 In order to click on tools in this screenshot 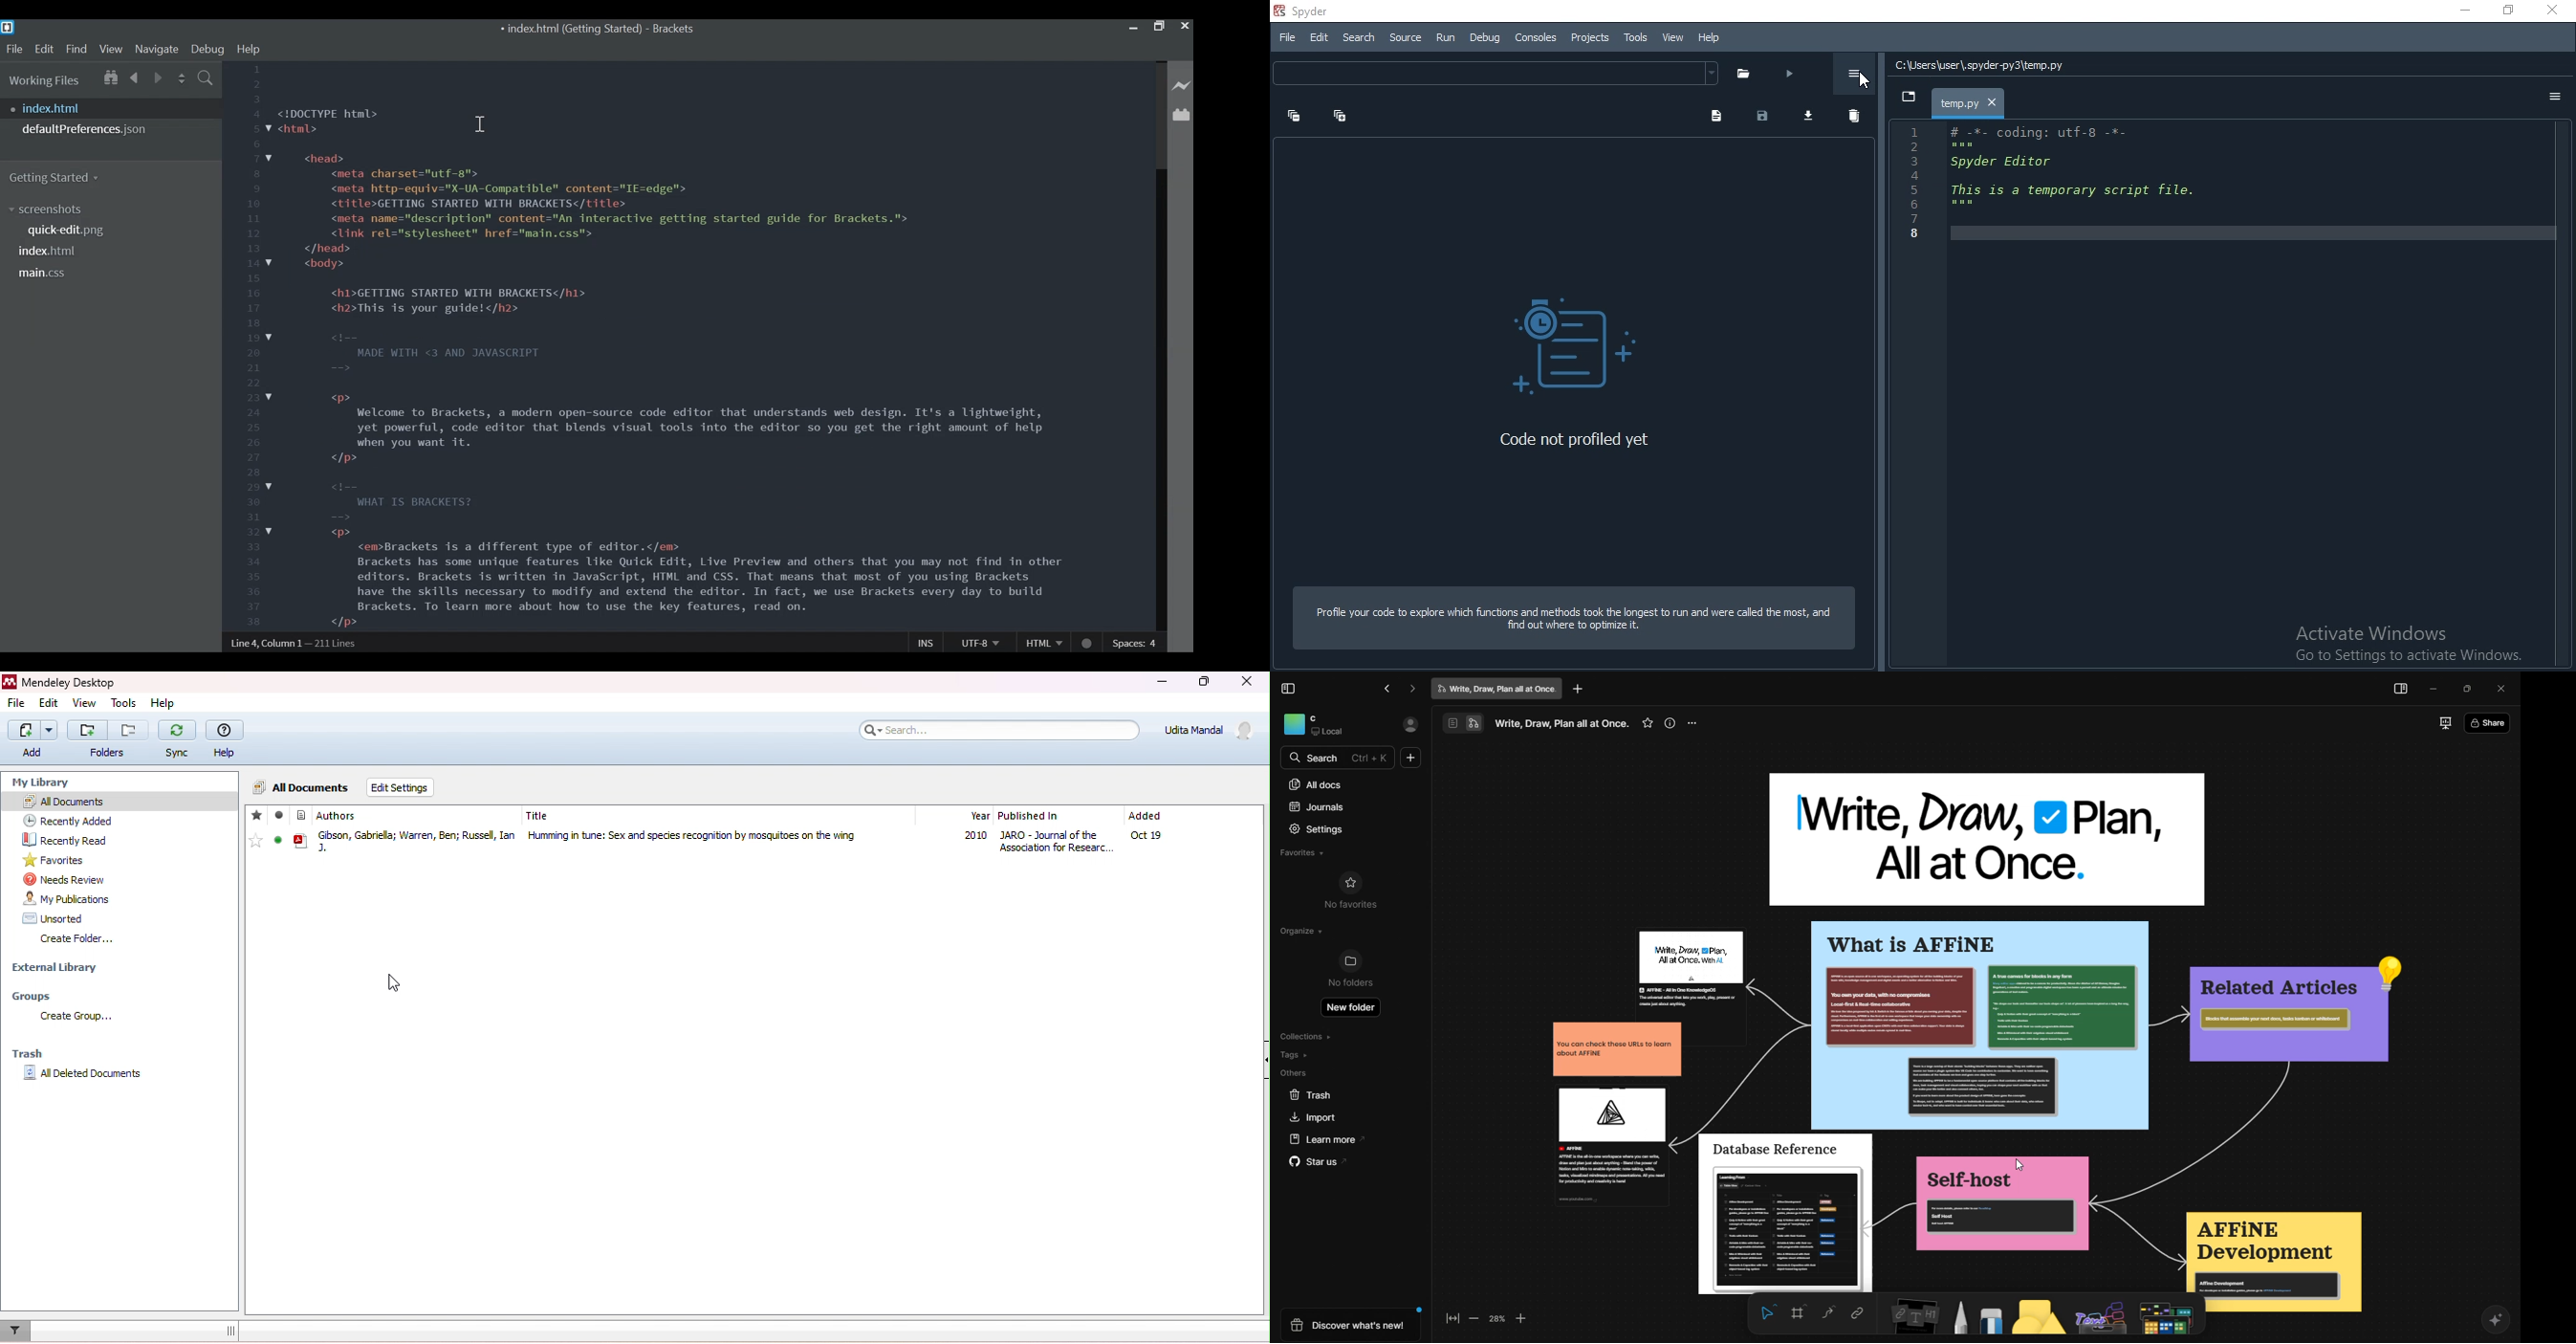, I will do `click(126, 705)`.